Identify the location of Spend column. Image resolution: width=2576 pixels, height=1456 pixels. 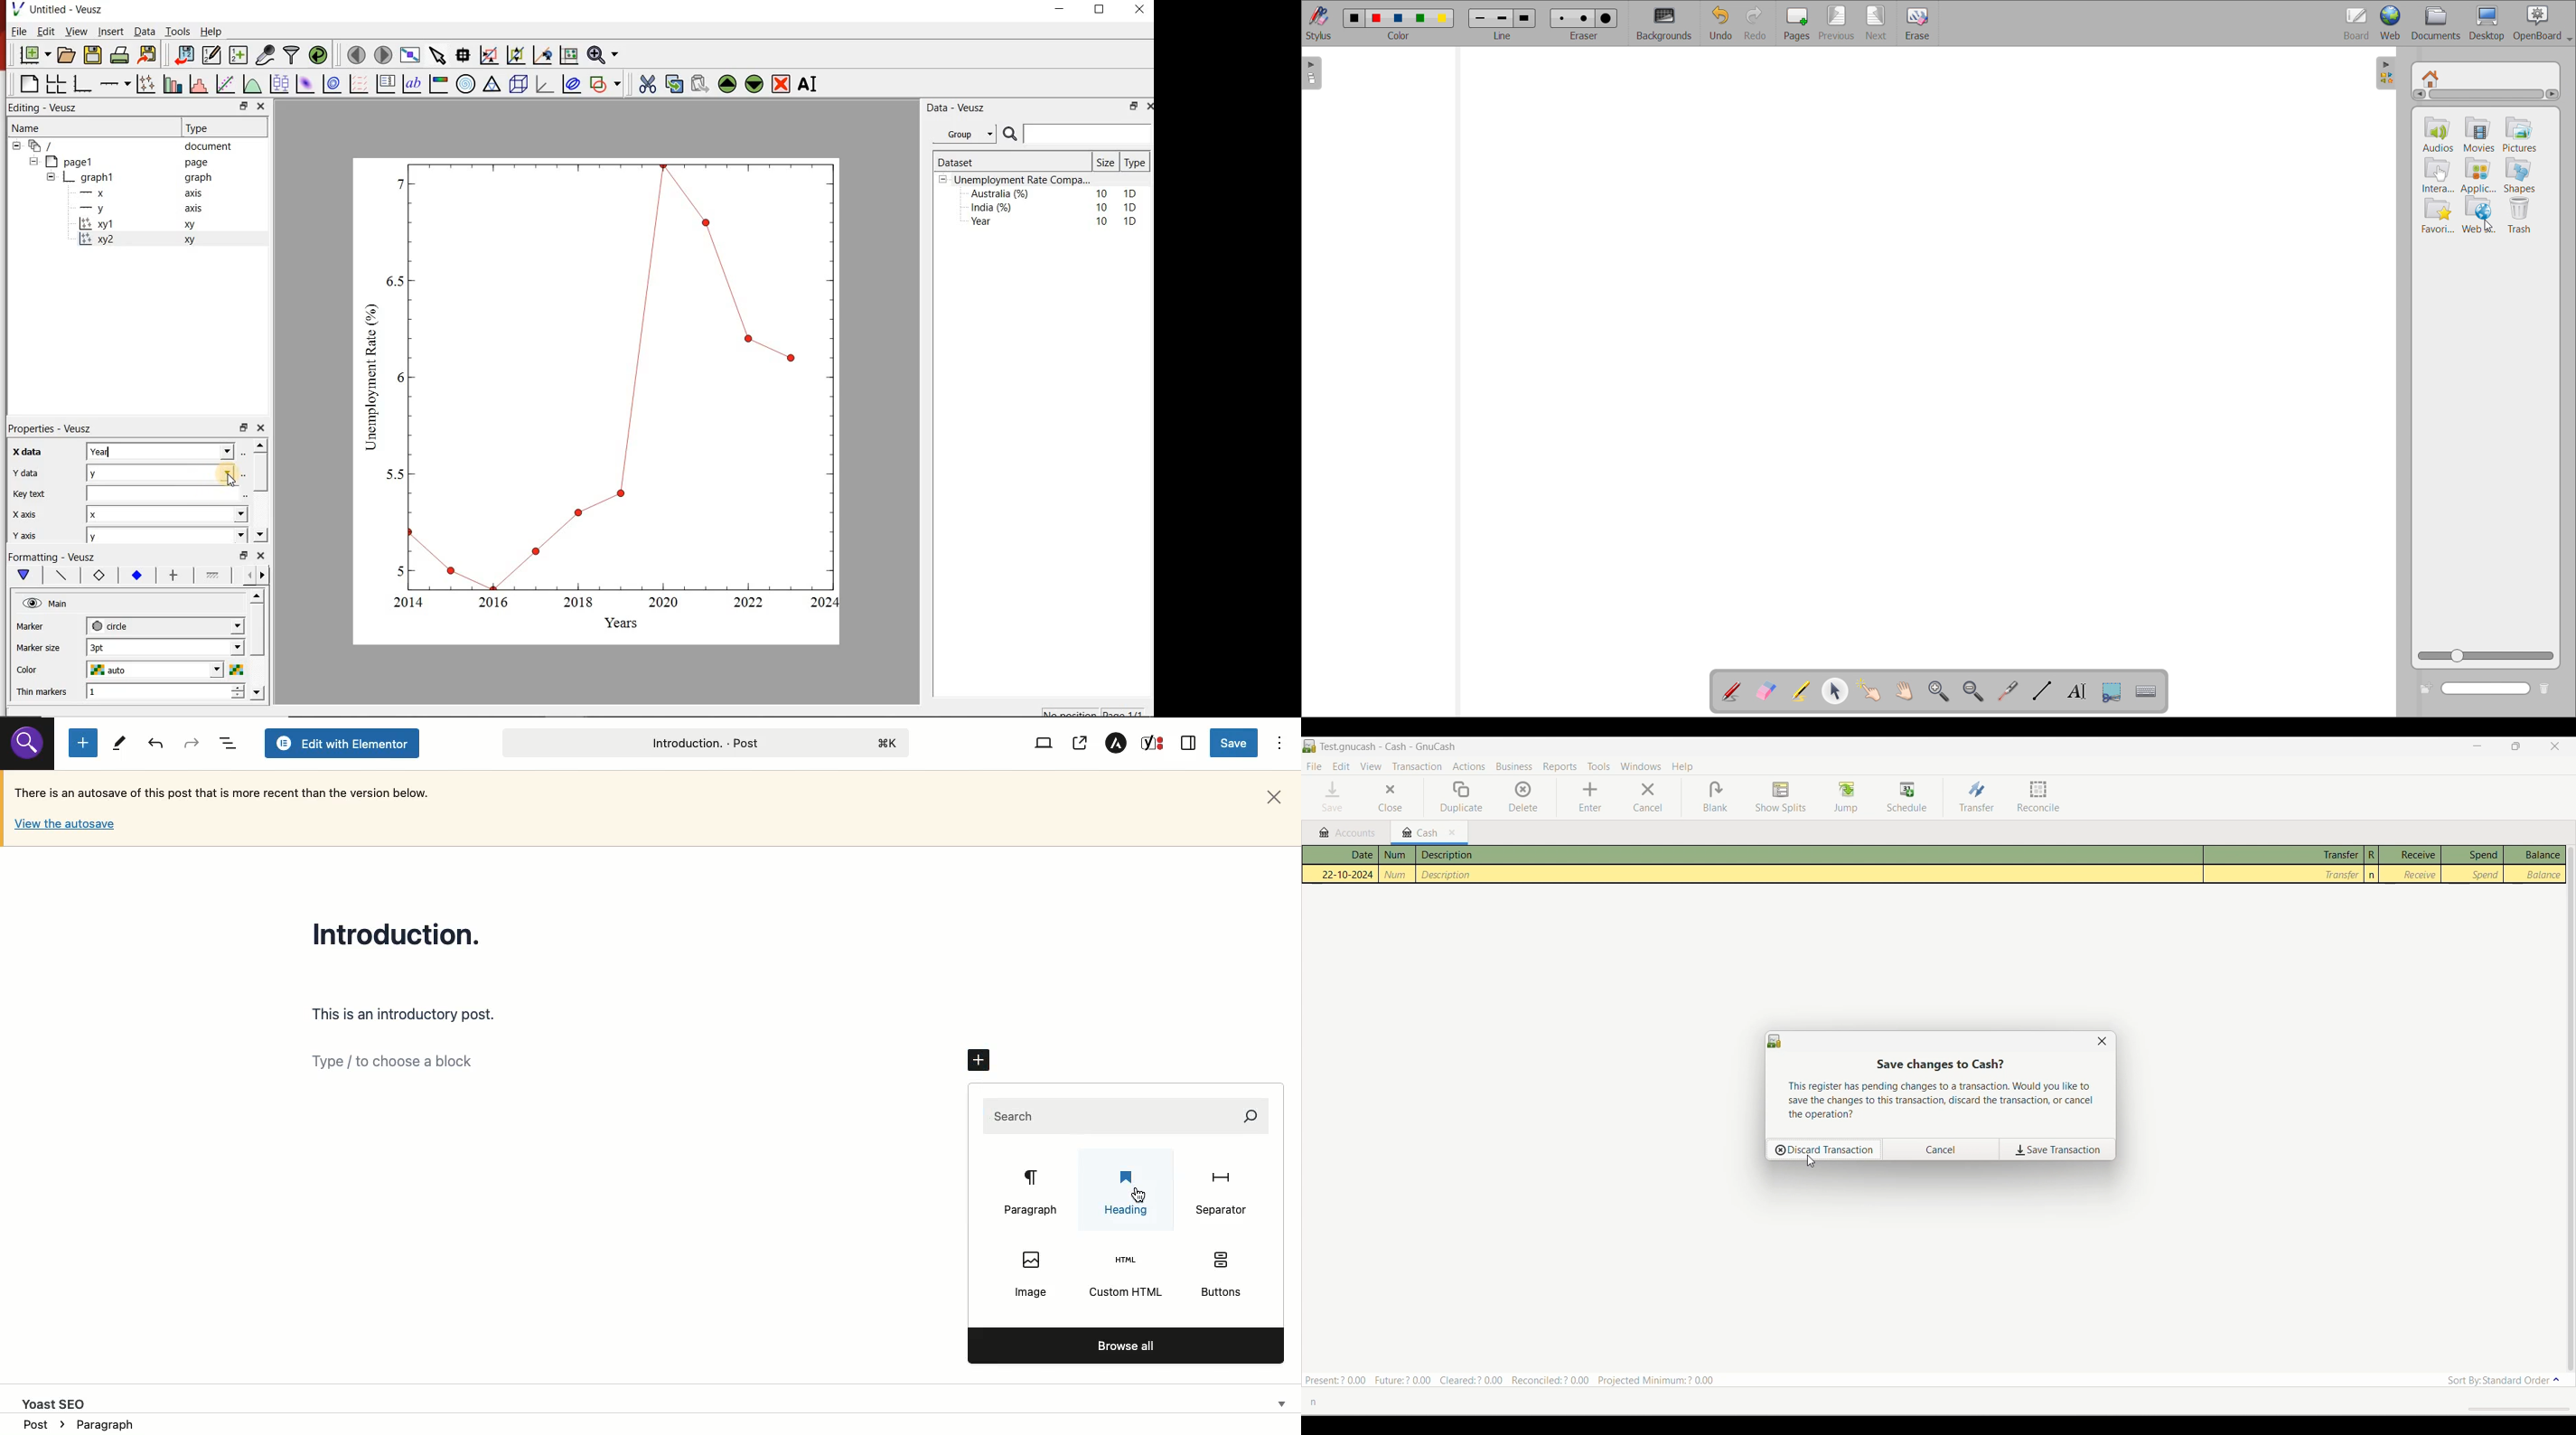
(2473, 864).